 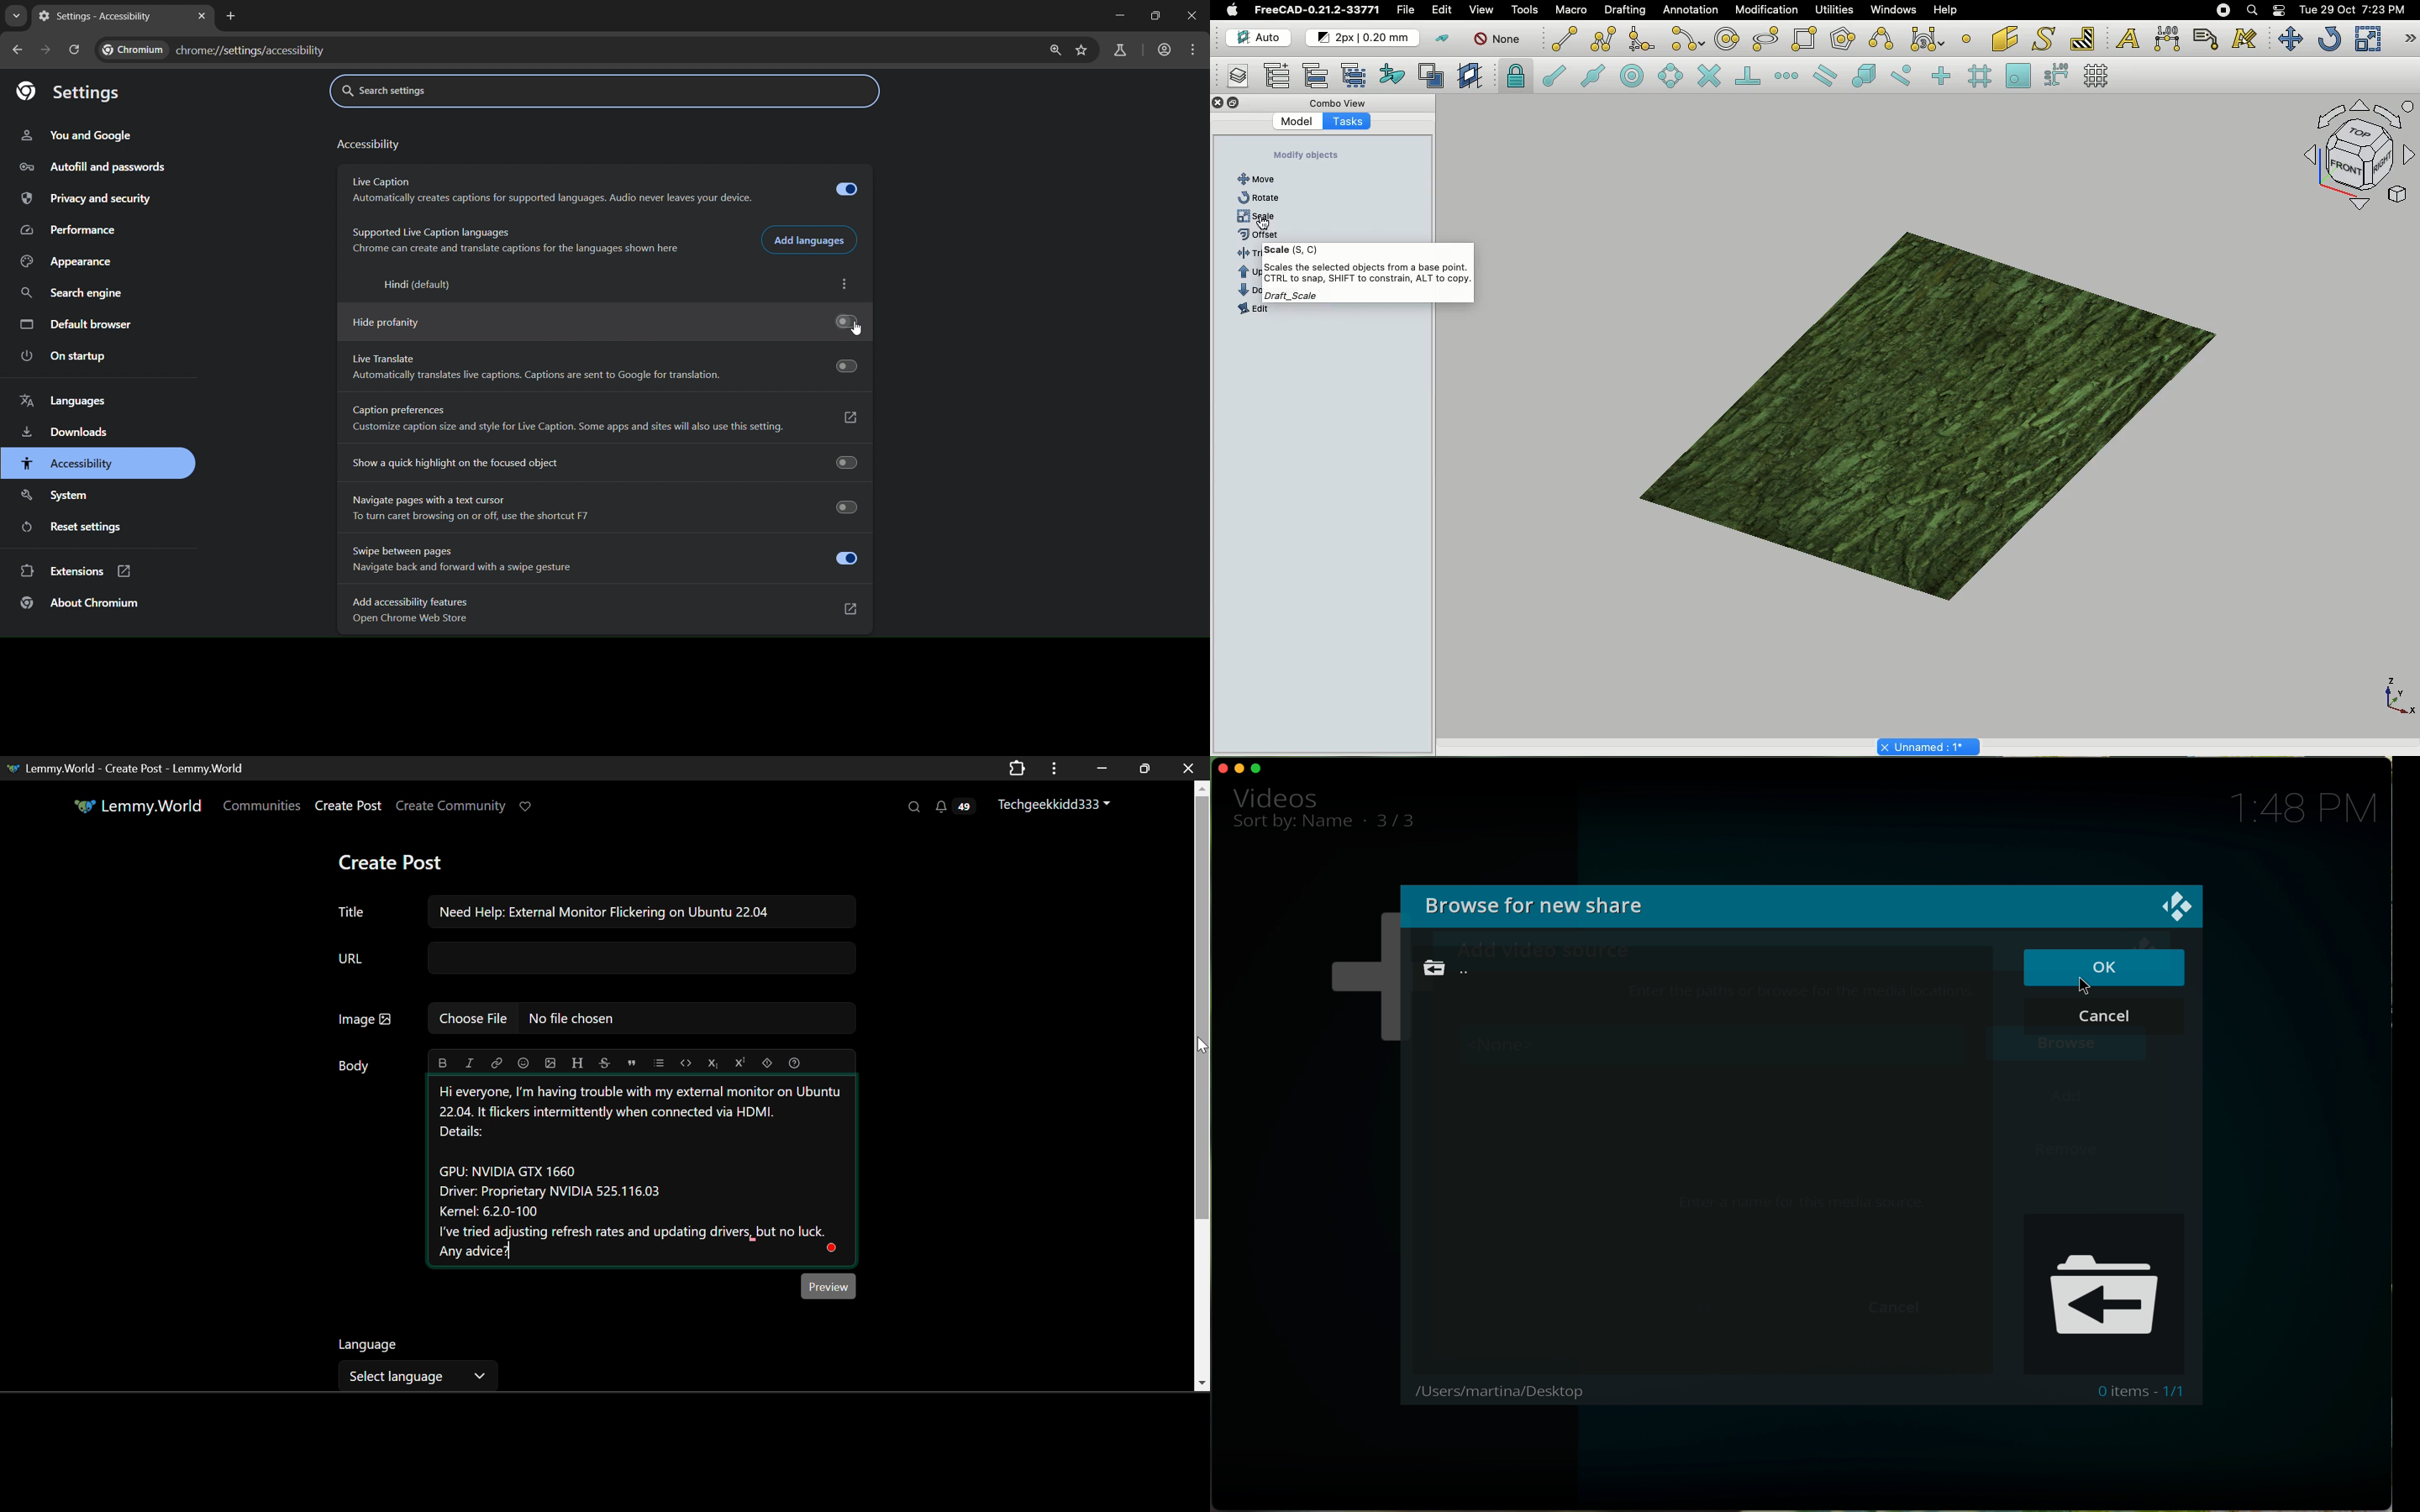 What do you see at coordinates (45, 50) in the screenshot?
I see `go forward one page` at bounding box center [45, 50].